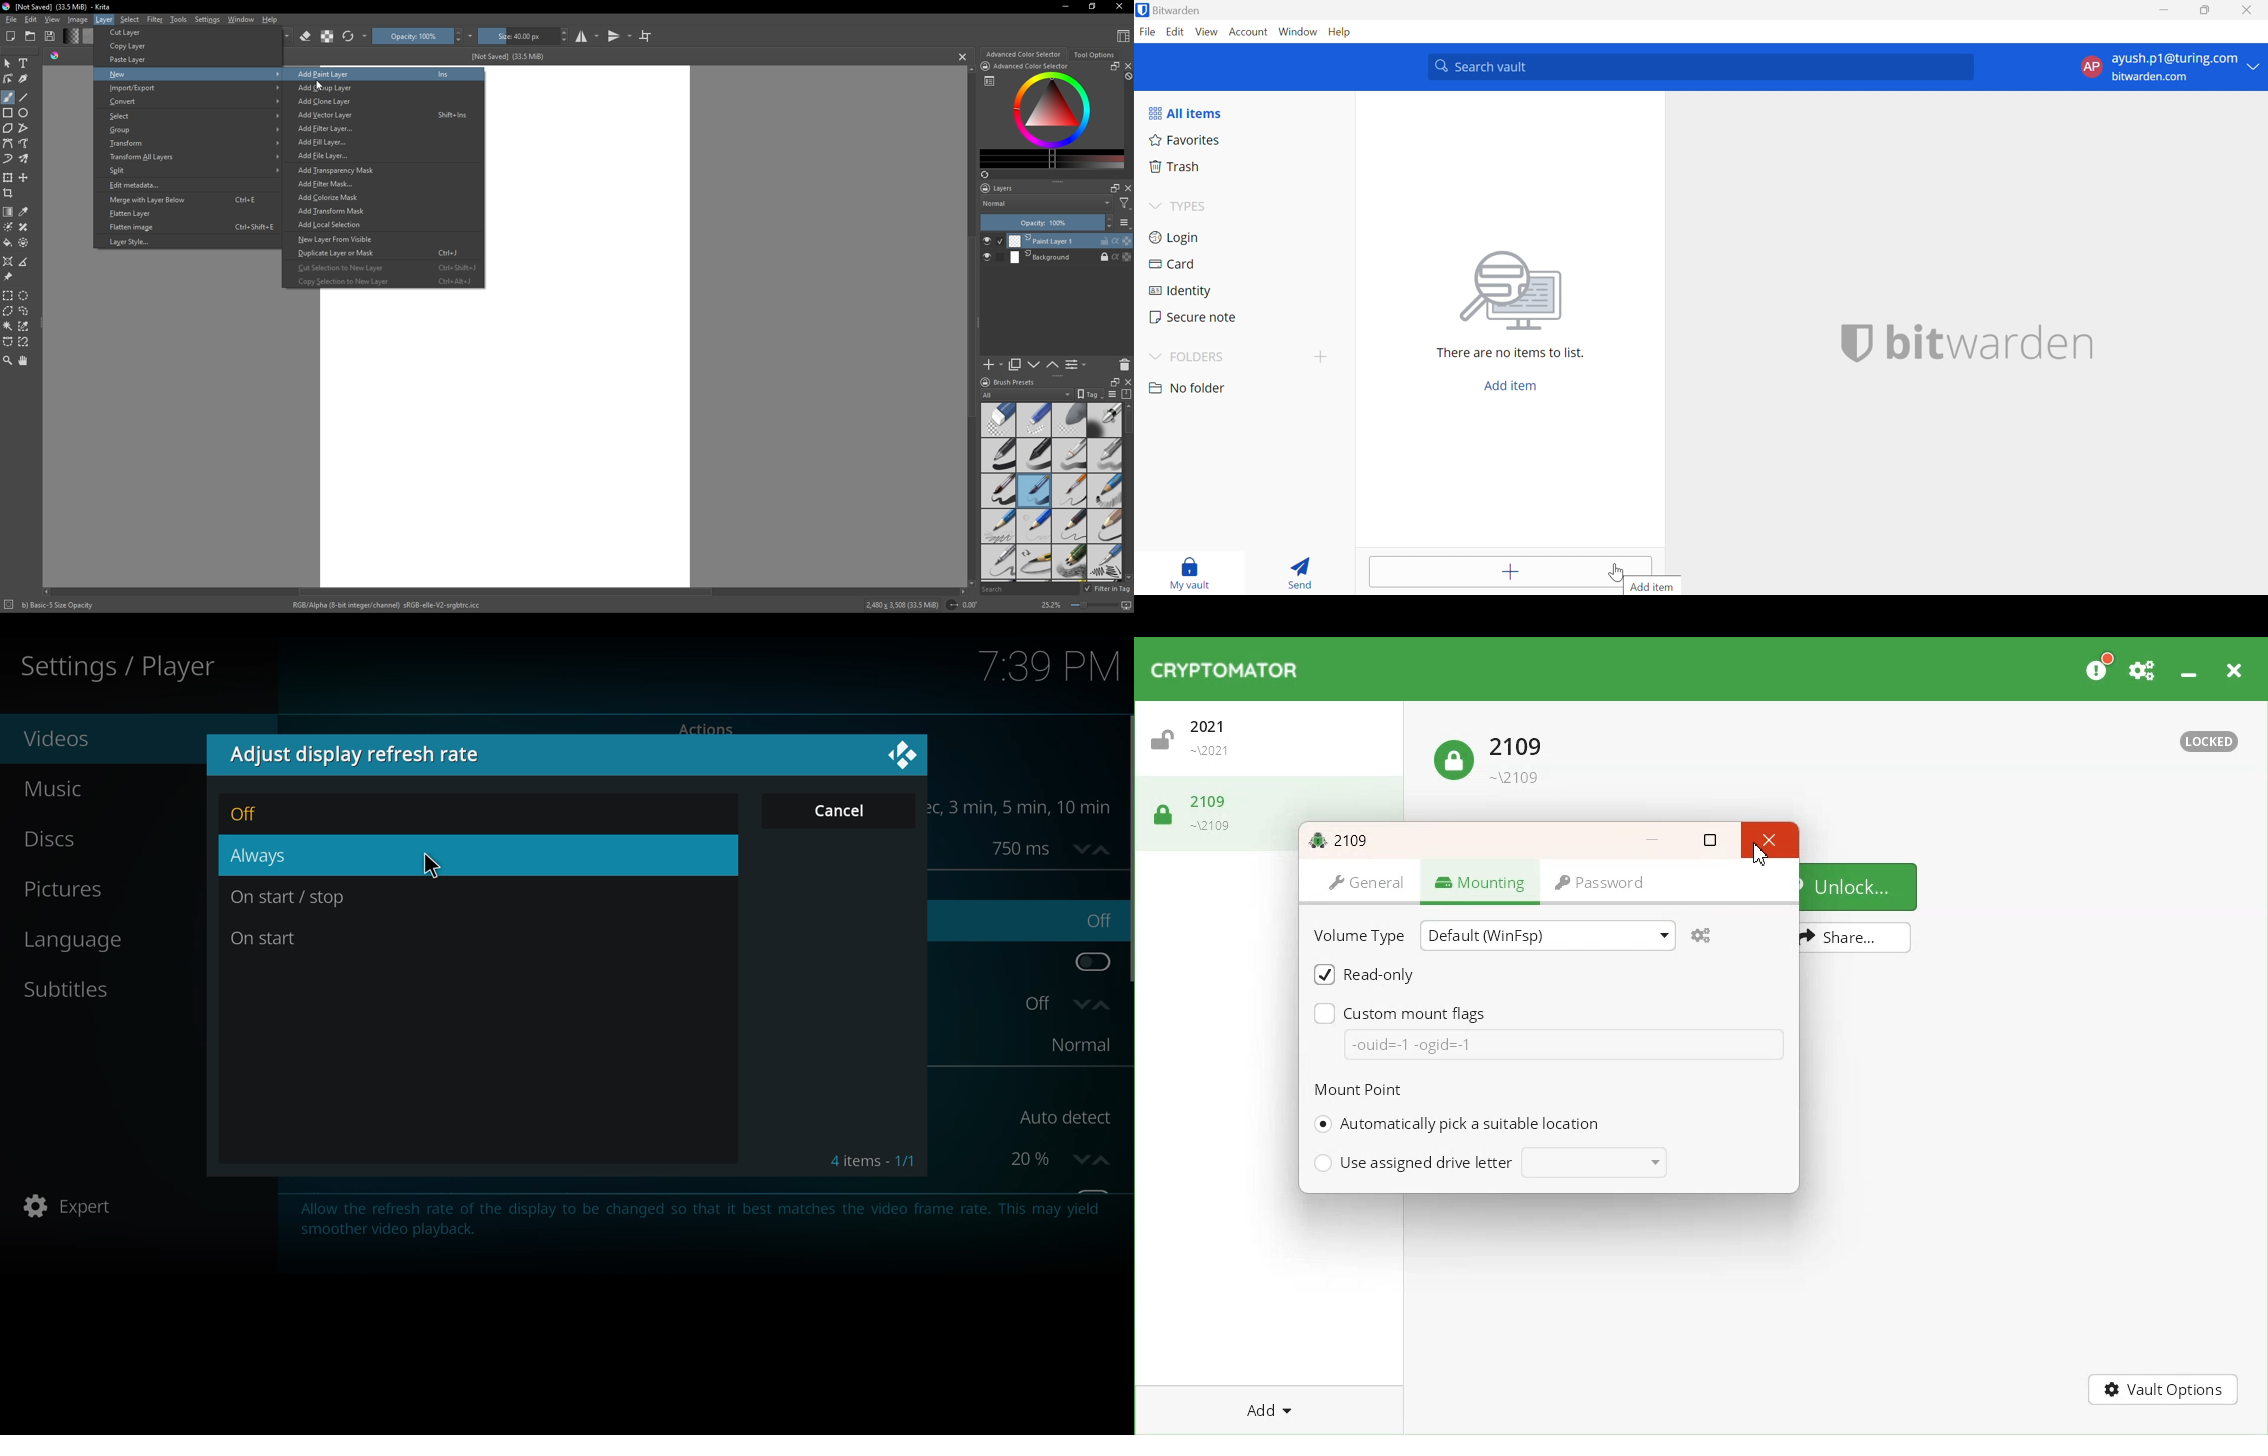  Describe the element at coordinates (1132, 850) in the screenshot. I see `scroll bar` at that location.